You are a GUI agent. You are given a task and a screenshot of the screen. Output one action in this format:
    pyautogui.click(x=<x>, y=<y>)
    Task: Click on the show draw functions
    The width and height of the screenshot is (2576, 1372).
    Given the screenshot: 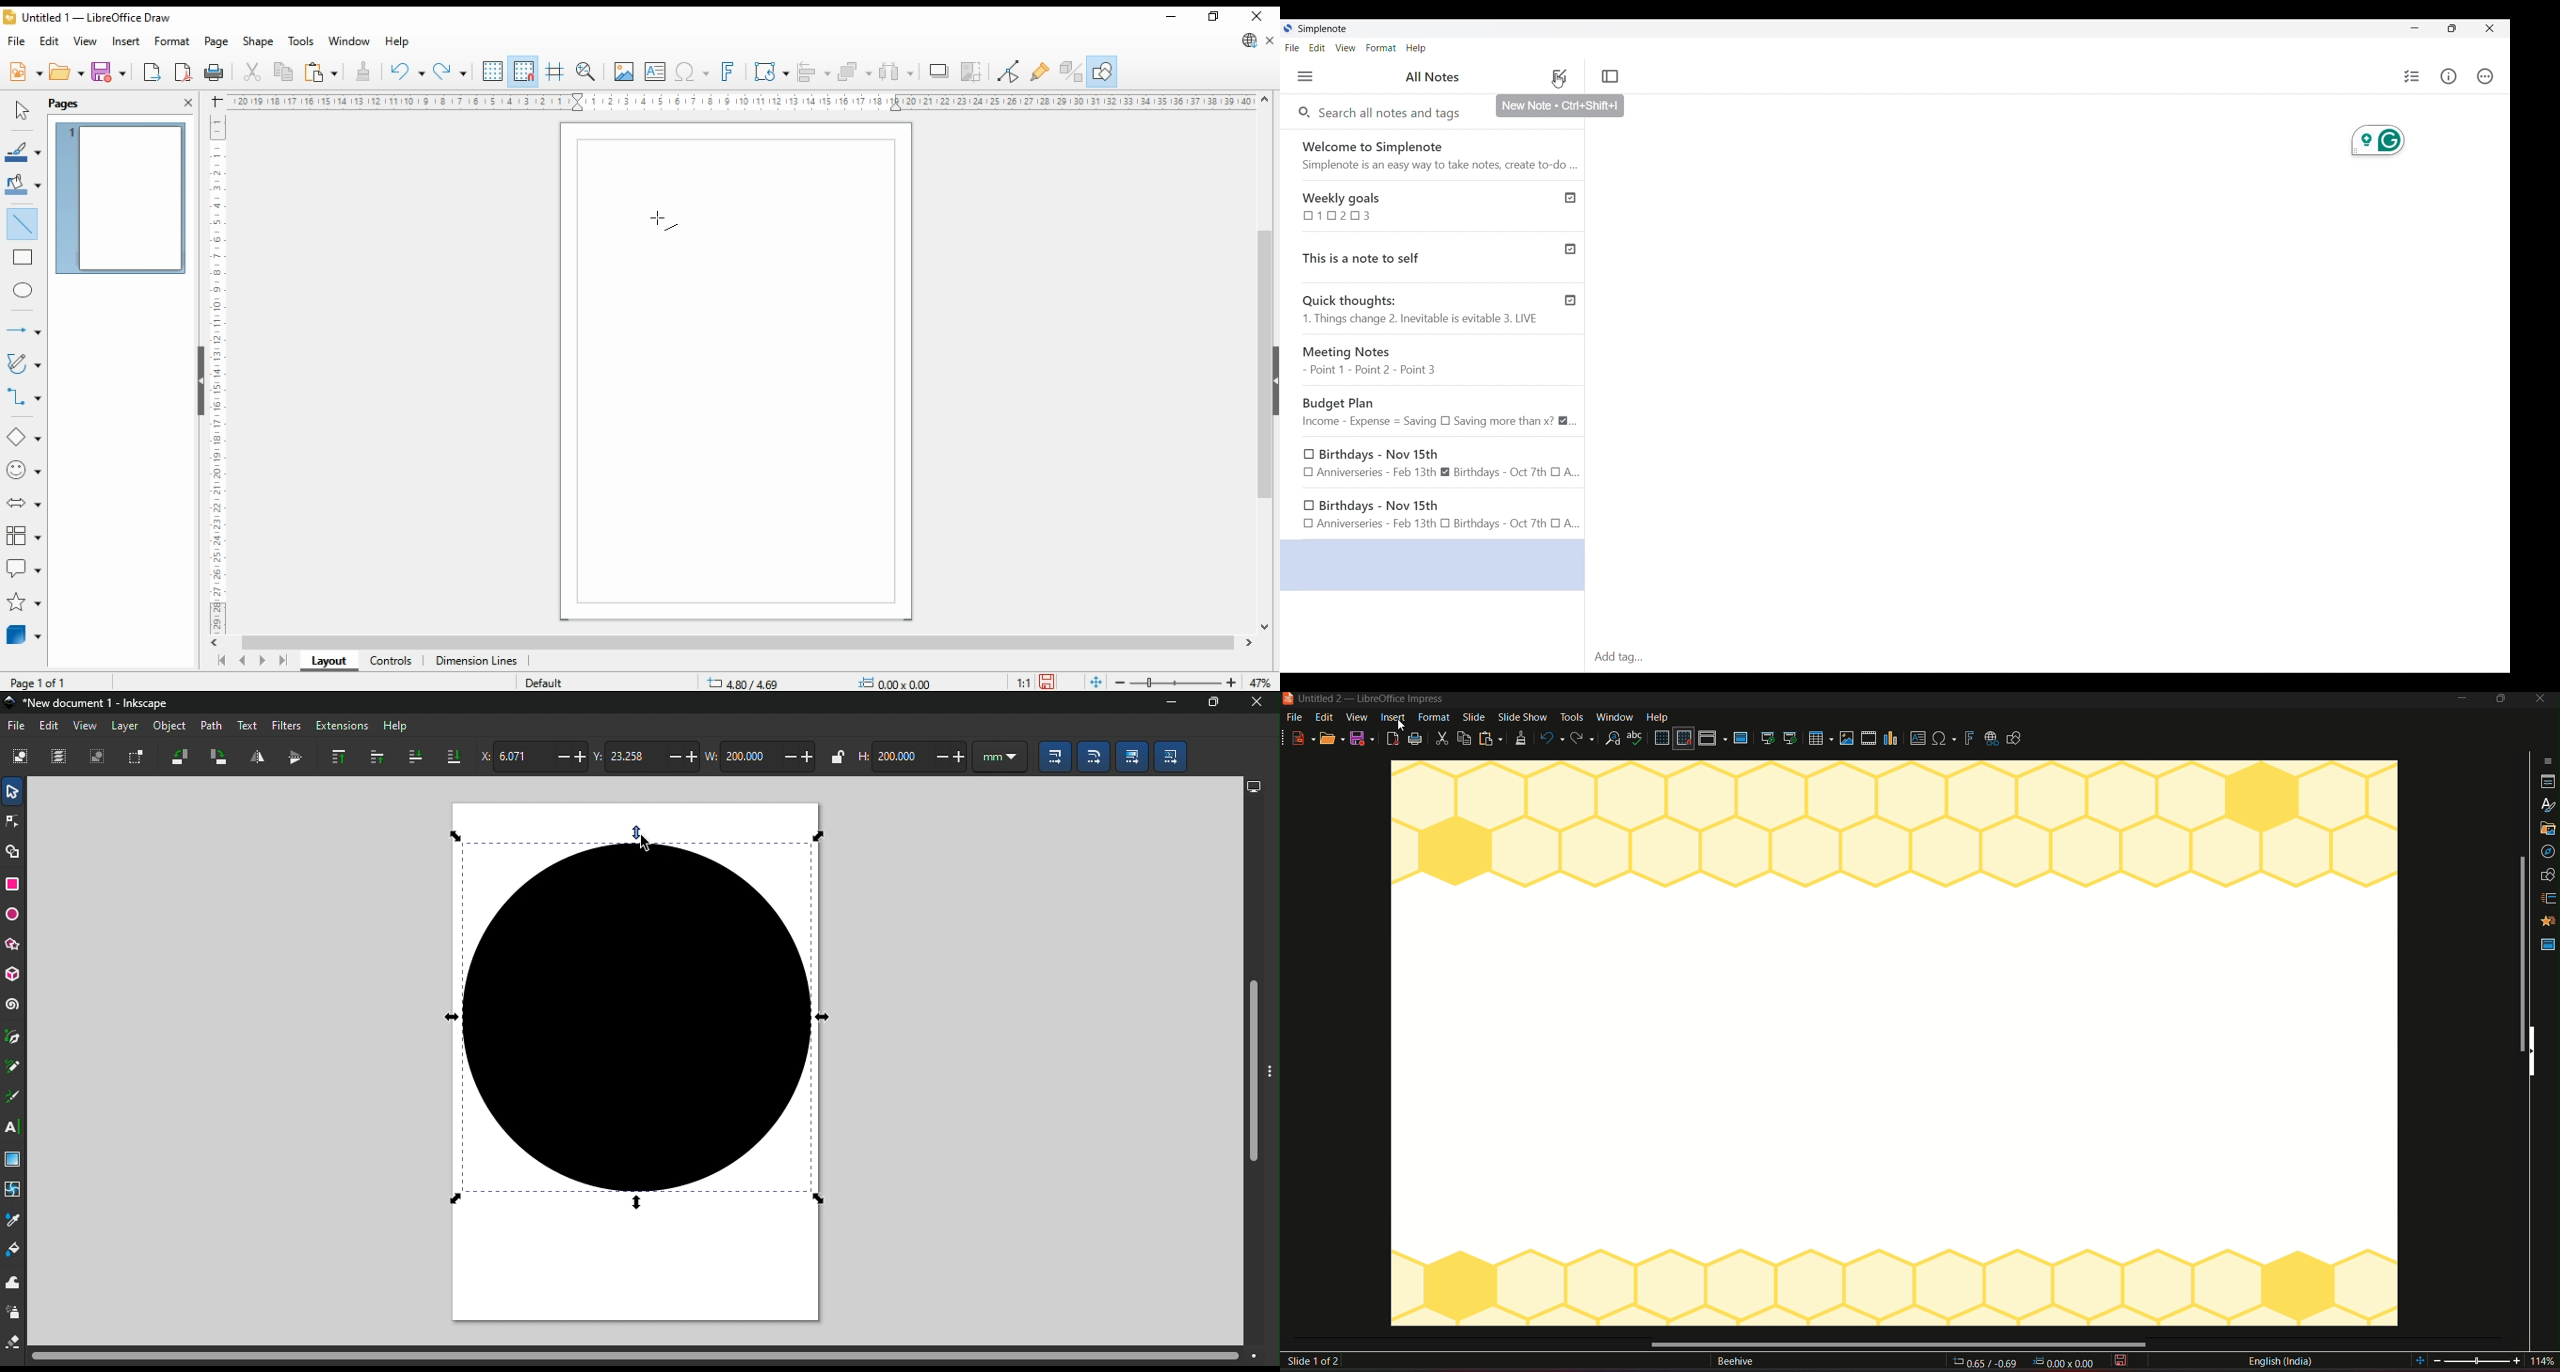 What is the action you would take?
    pyautogui.click(x=2018, y=739)
    